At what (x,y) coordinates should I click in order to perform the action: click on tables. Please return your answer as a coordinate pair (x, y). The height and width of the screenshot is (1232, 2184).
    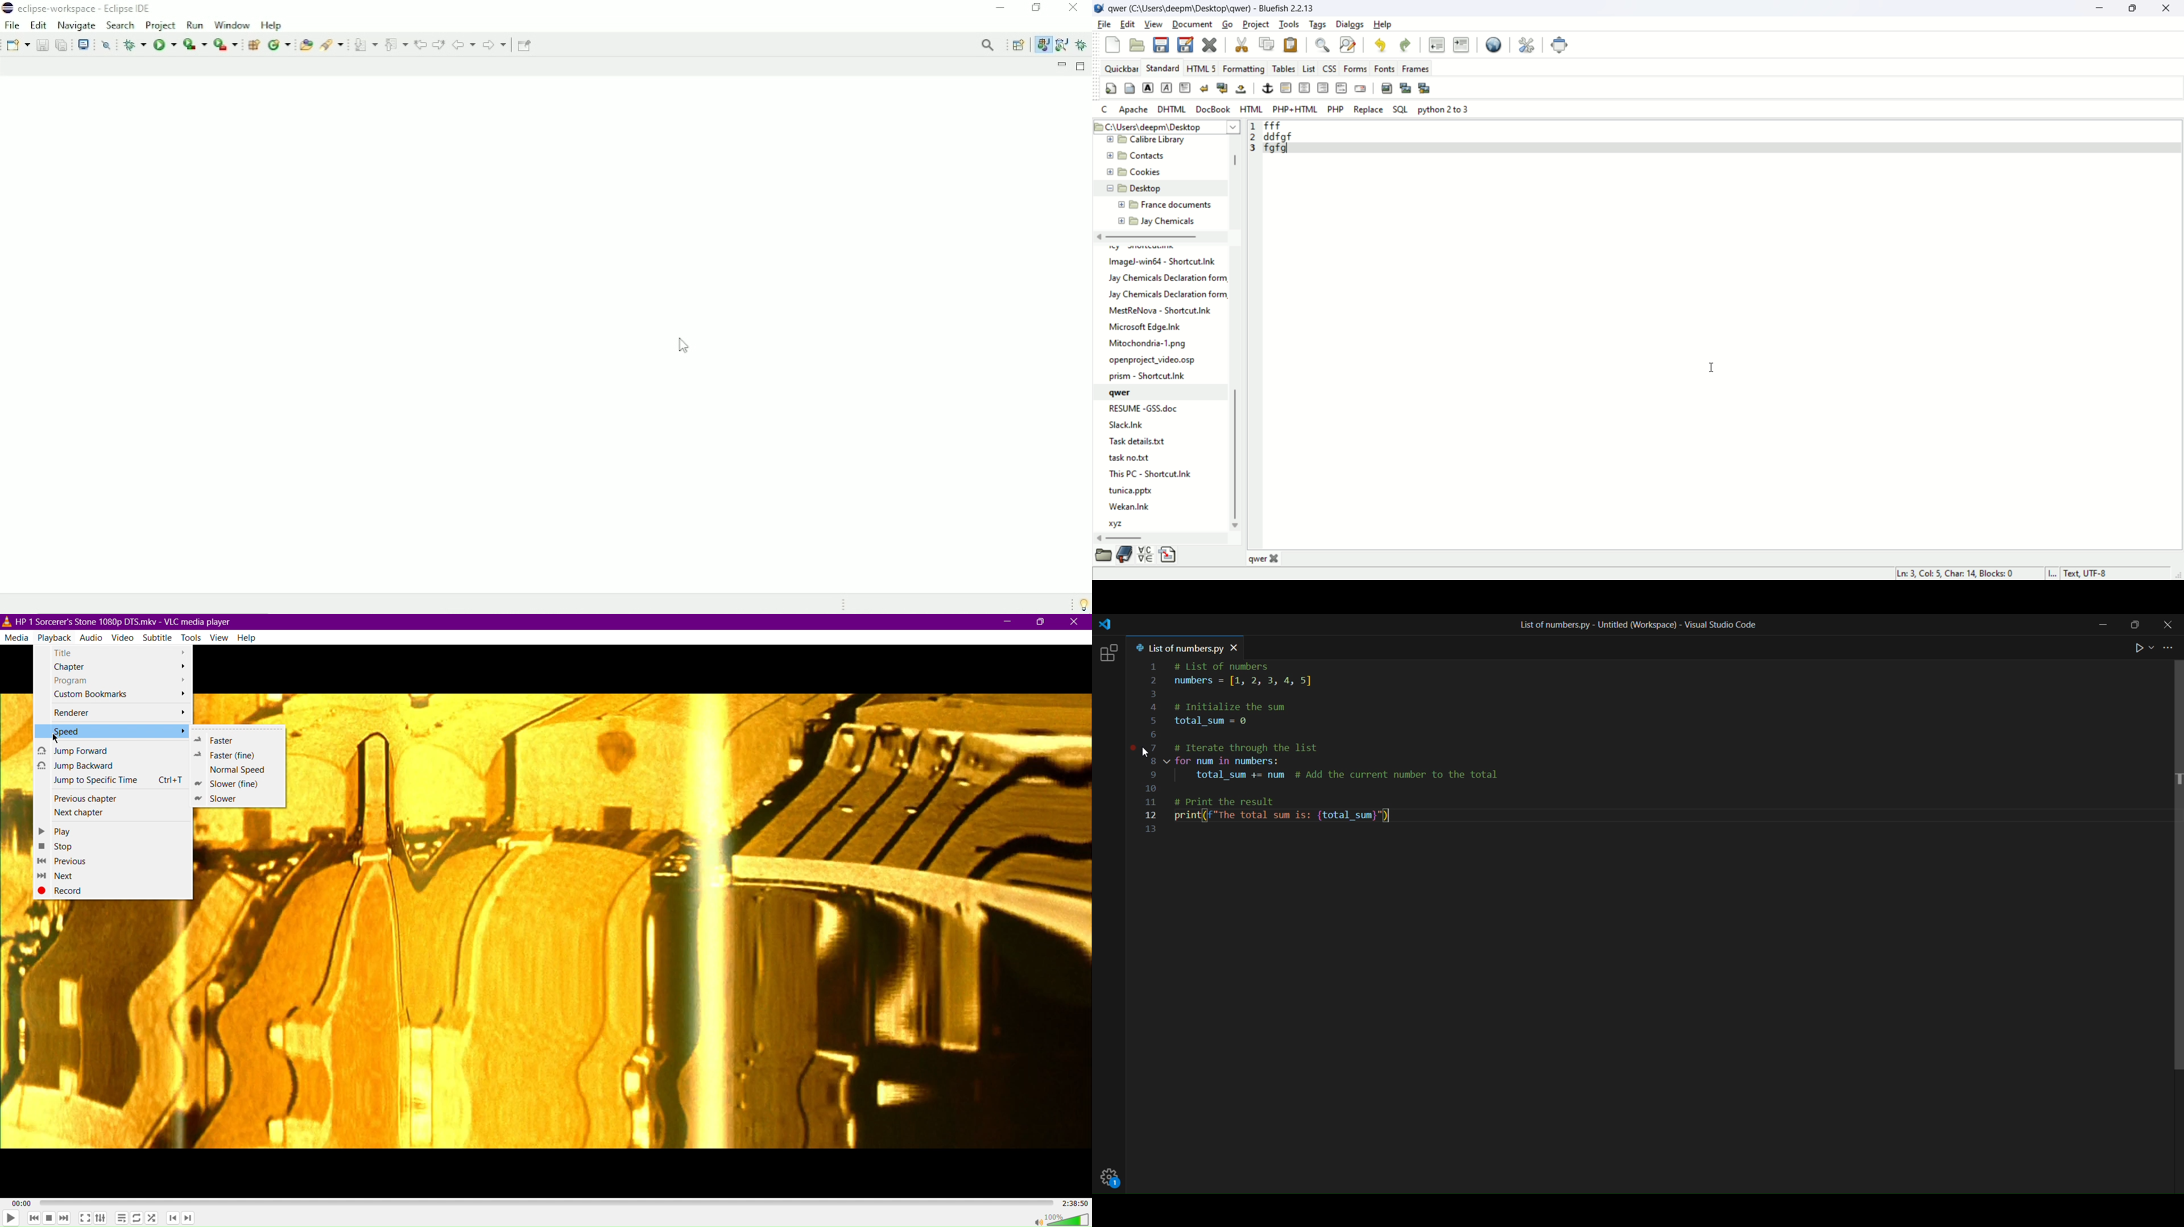
    Looking at the image, I should click on (1281, 69).